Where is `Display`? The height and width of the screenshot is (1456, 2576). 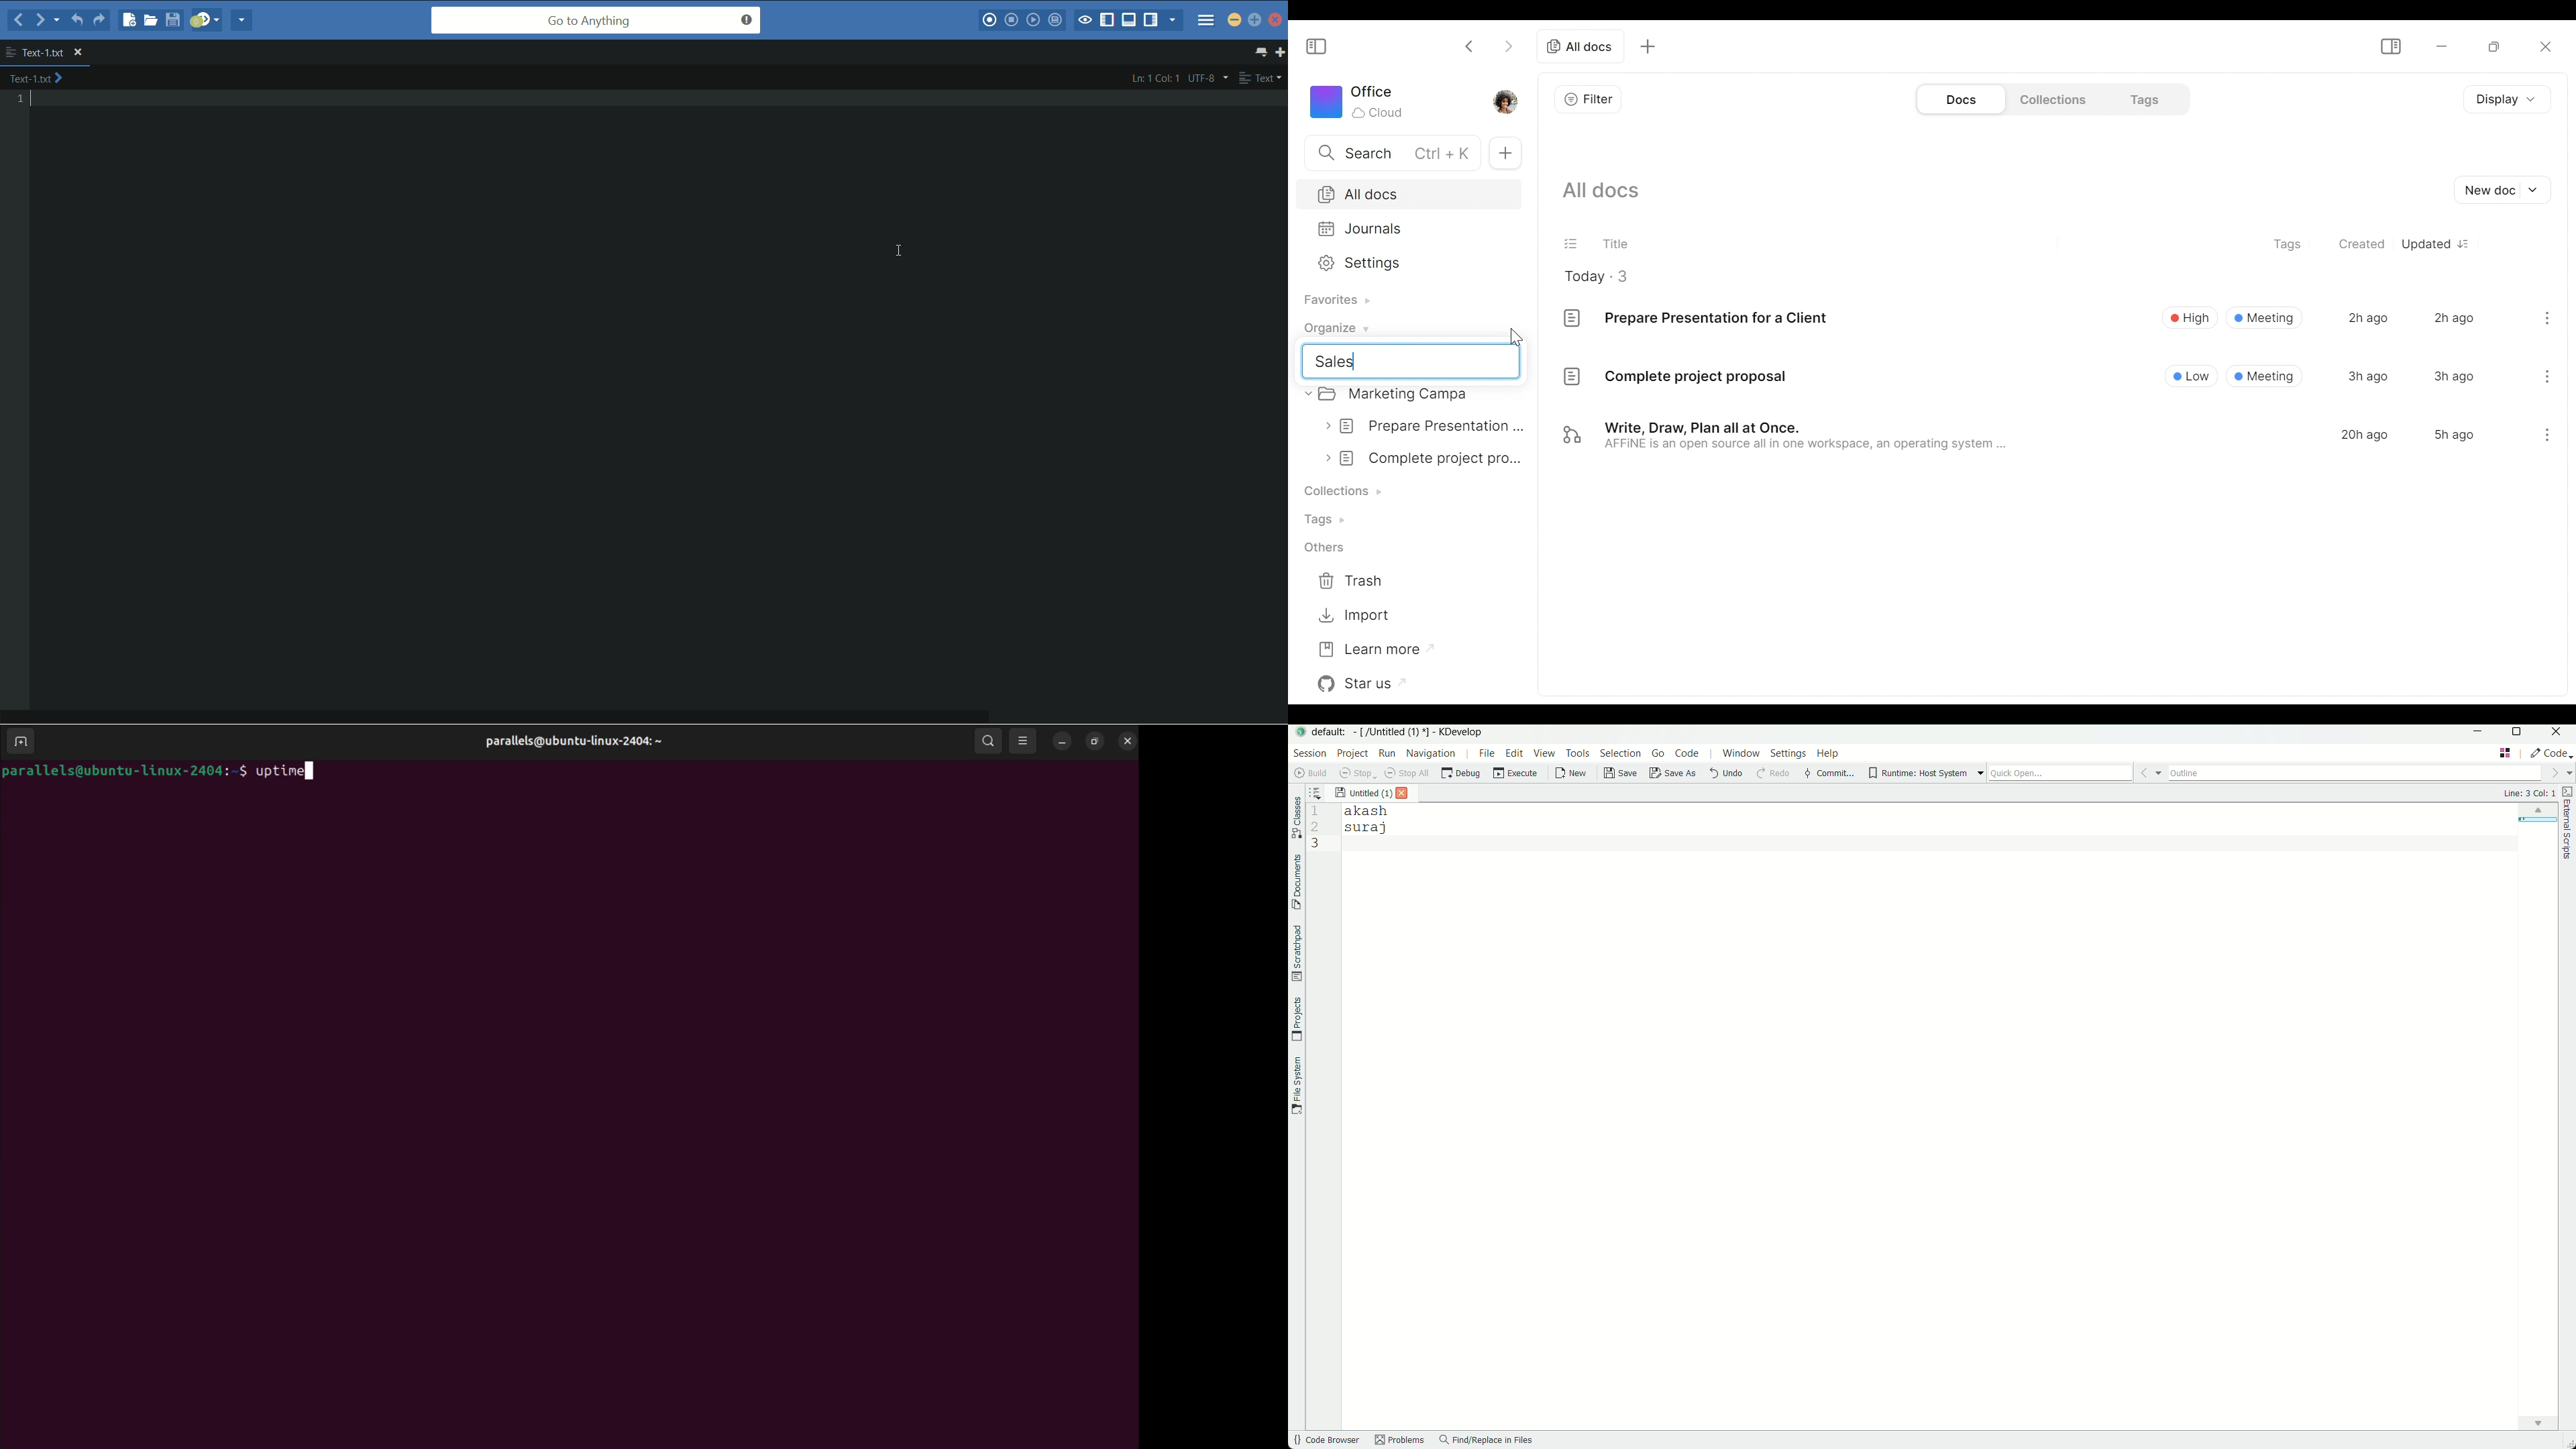 Display is located at coordinates (2503, 101).